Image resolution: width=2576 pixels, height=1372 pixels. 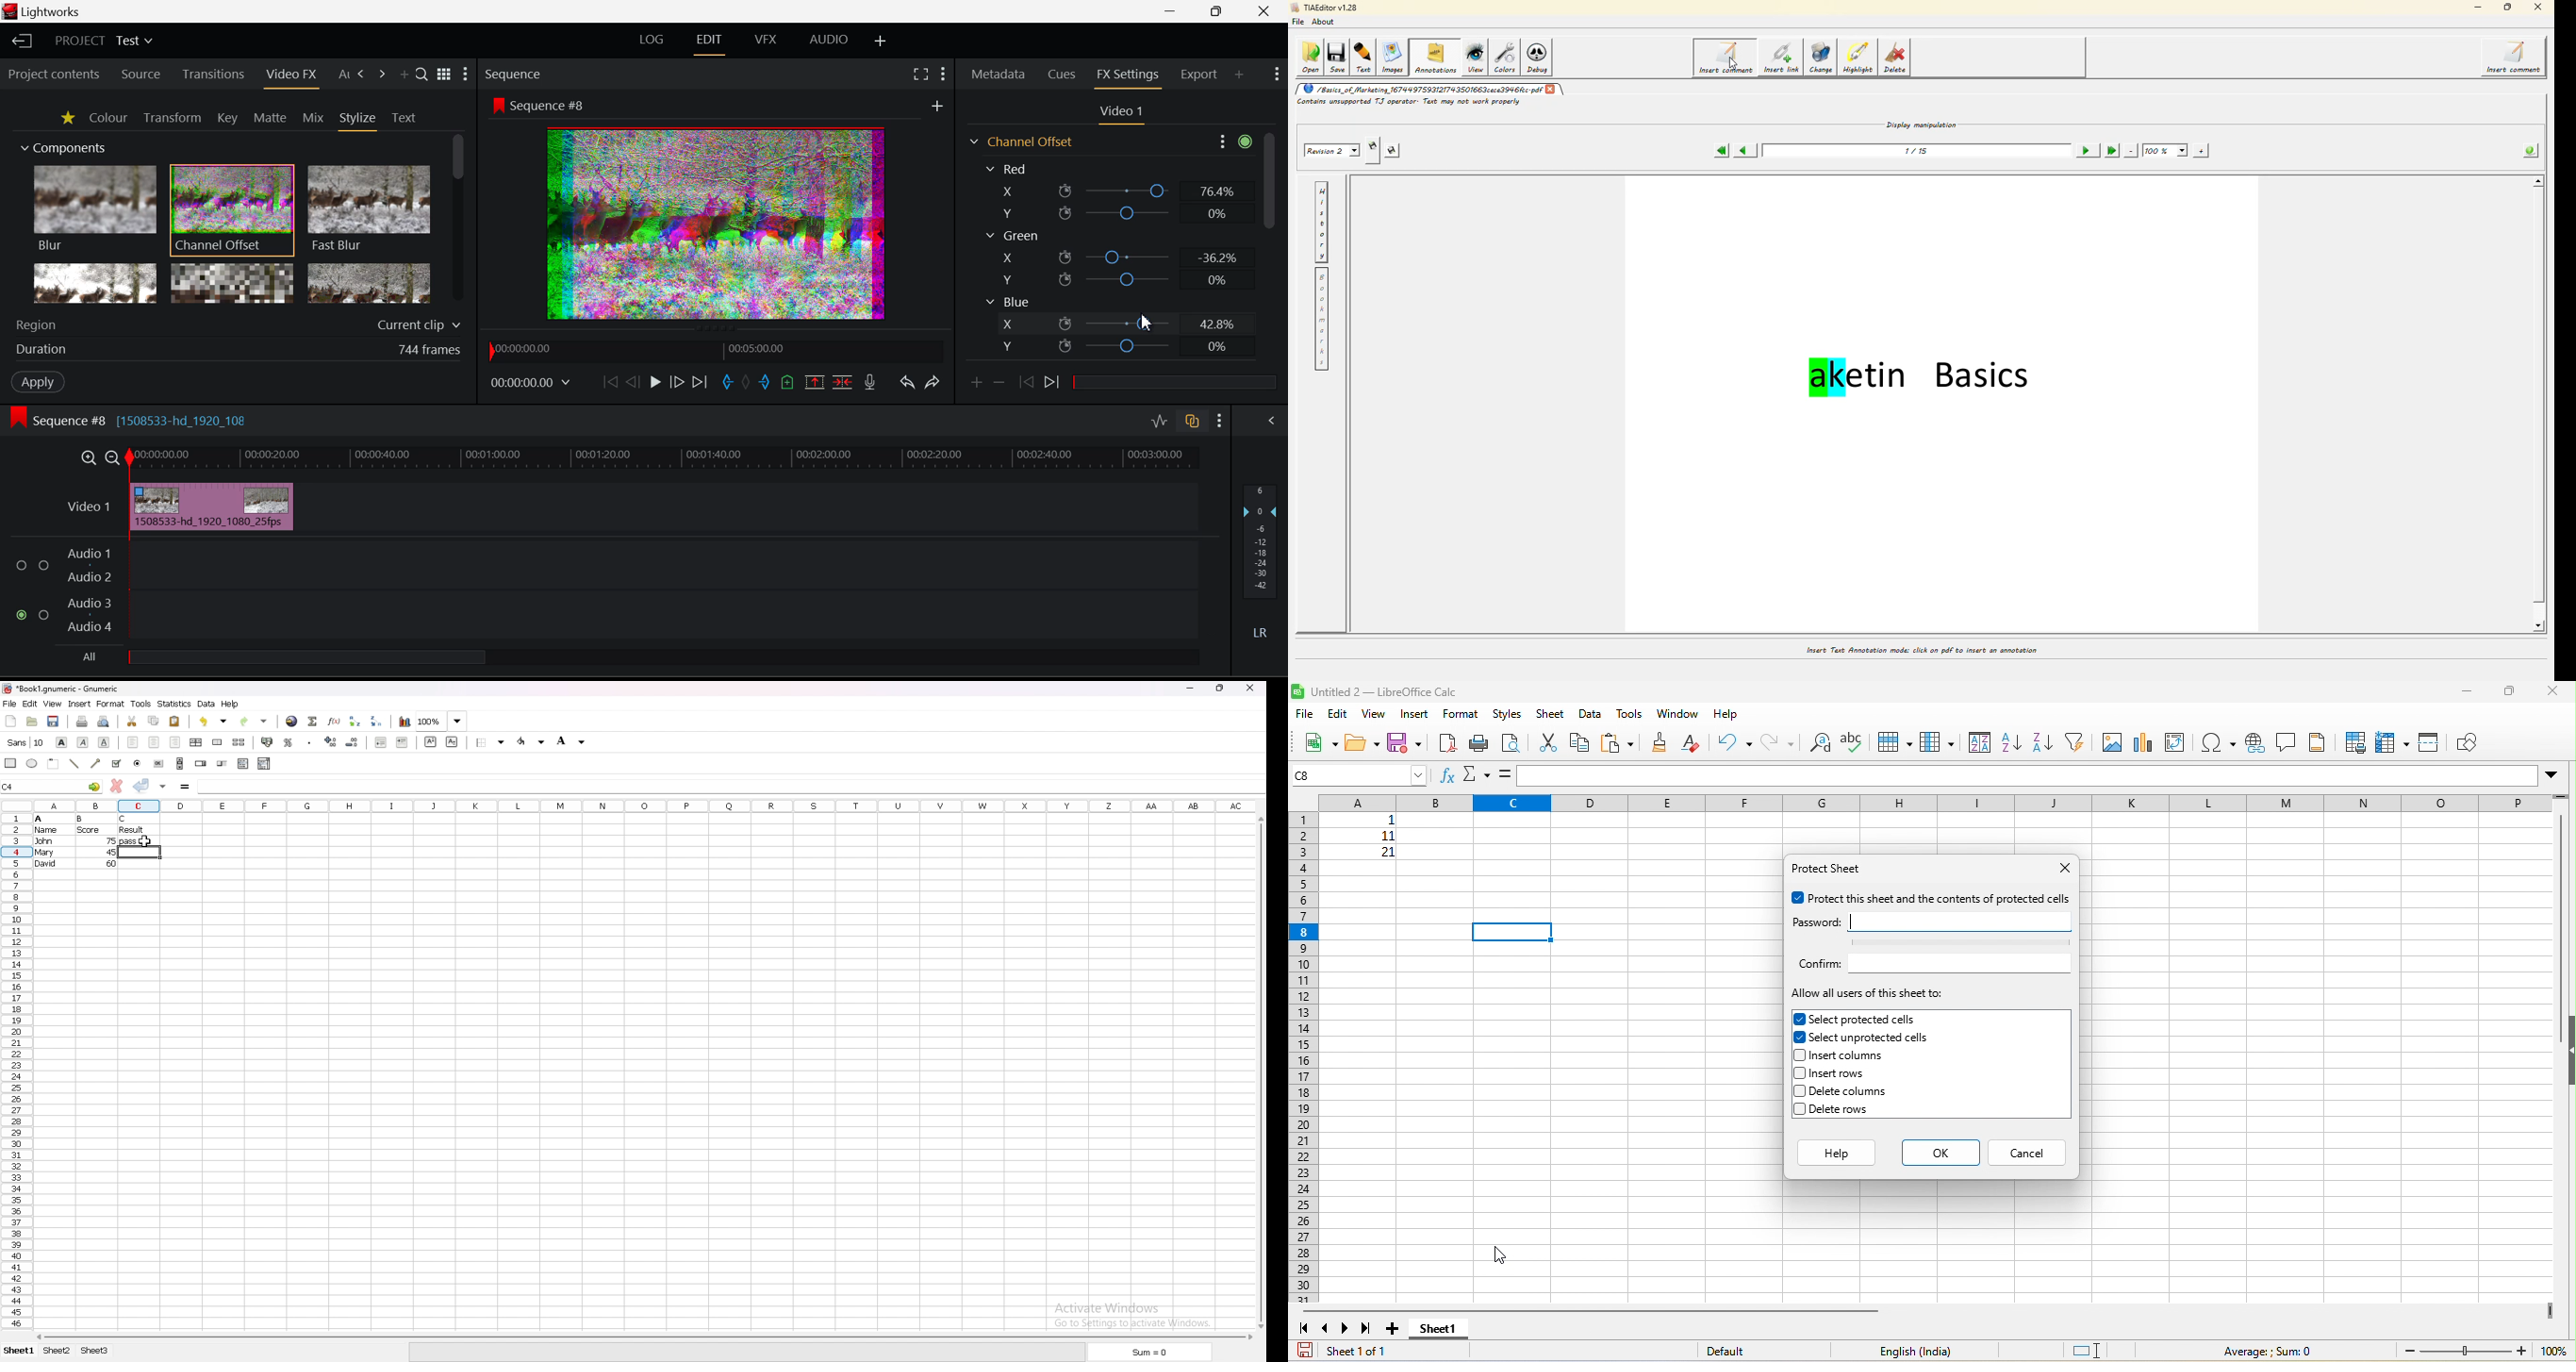 What do you see at coordinates (1739, 1351) in the screenshot?
I see `default` at bounding box center [1739, 1351].